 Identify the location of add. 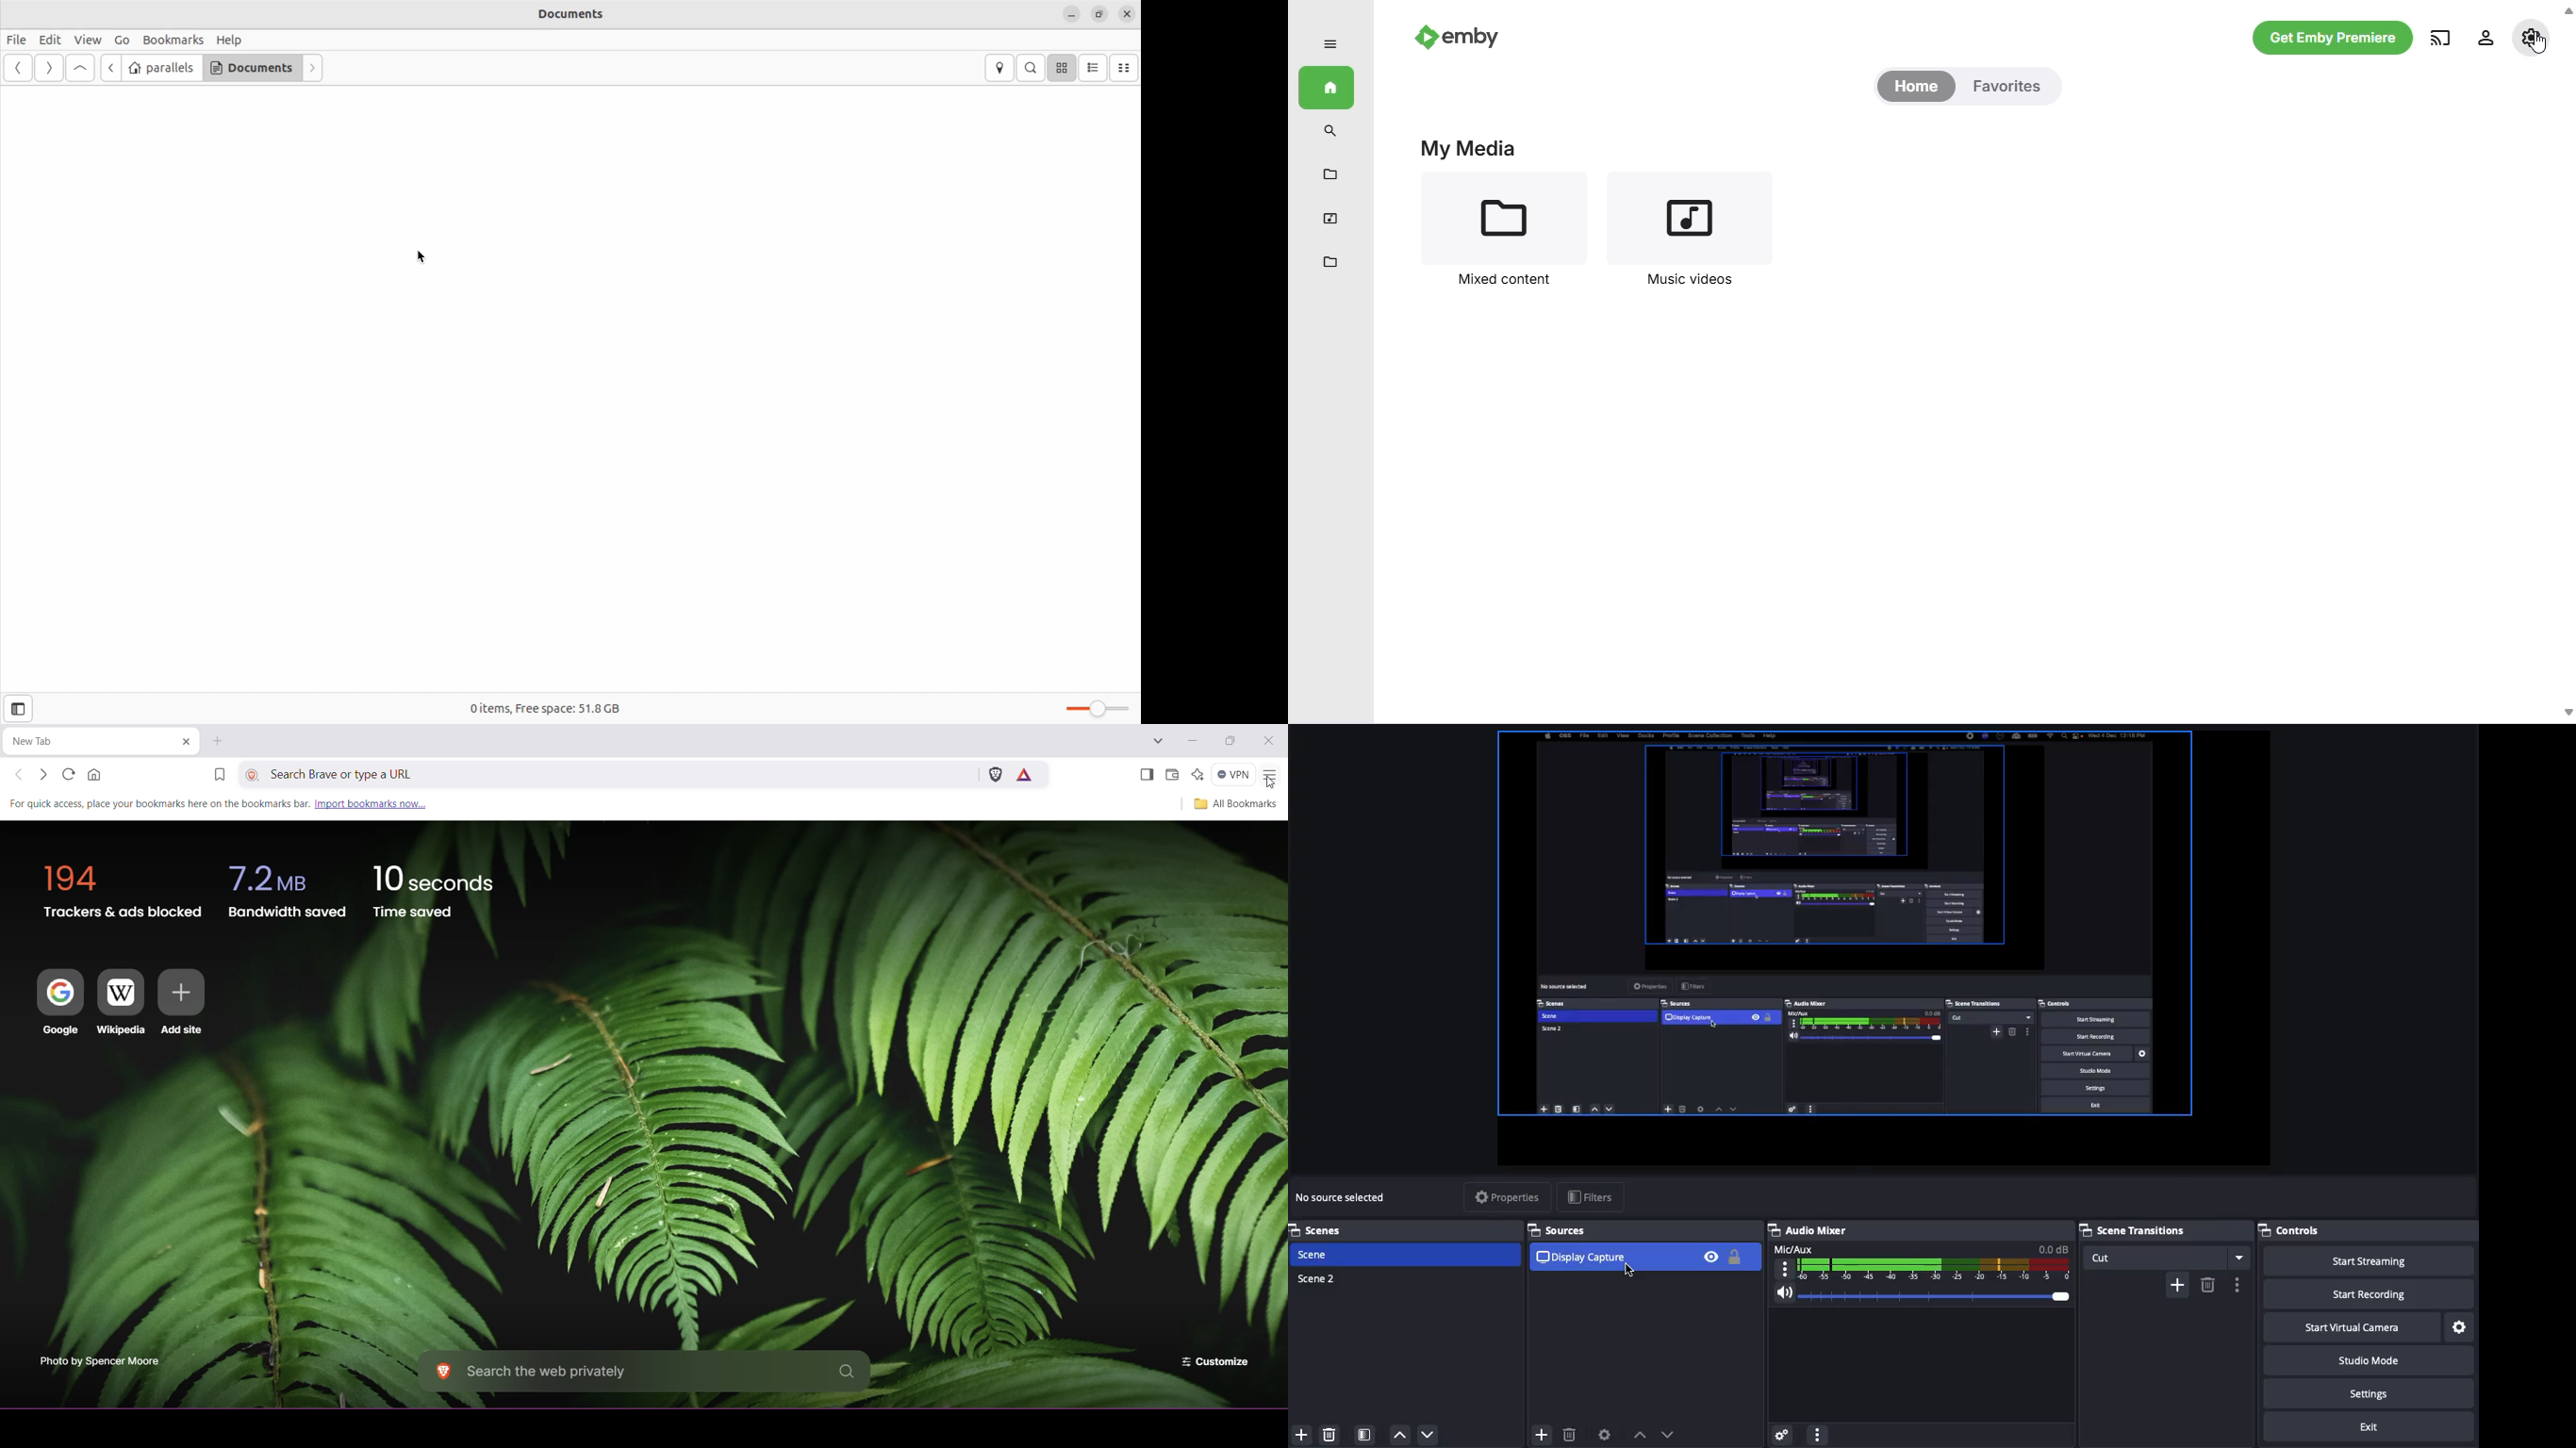
(1537, 1433).